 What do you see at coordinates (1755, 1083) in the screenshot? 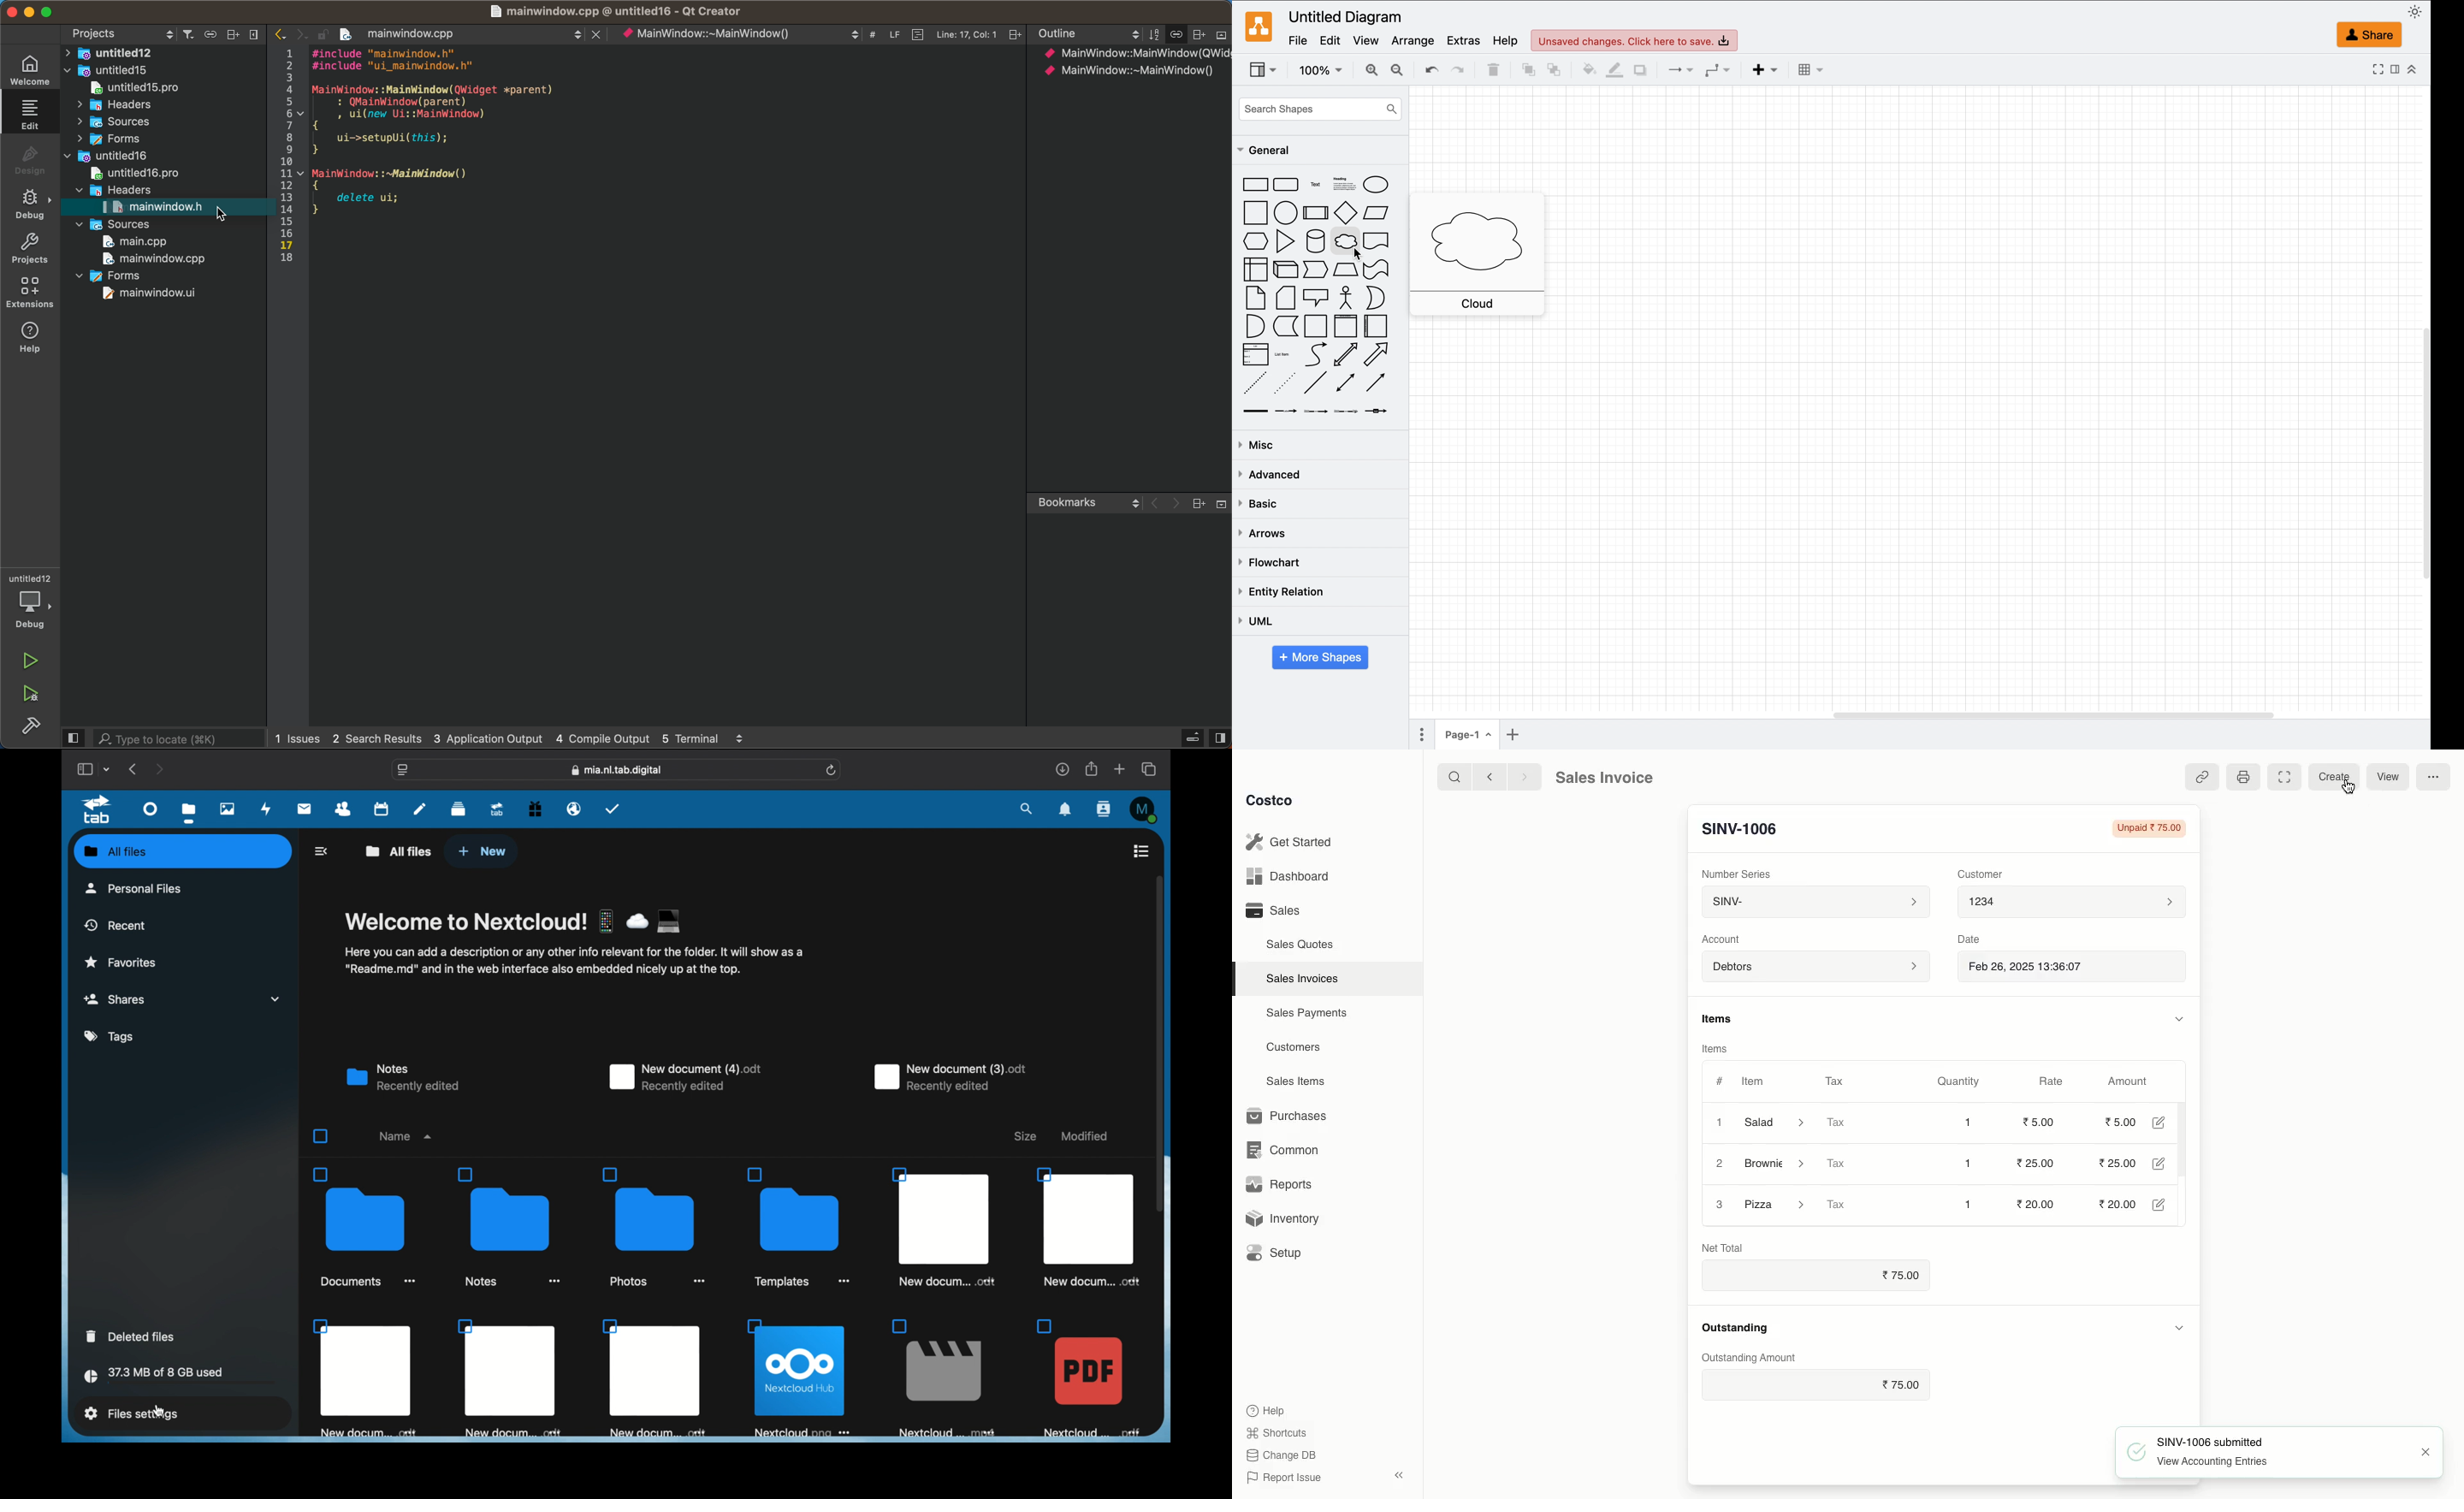
I see `Item` at bounding box center [1755, 1083].